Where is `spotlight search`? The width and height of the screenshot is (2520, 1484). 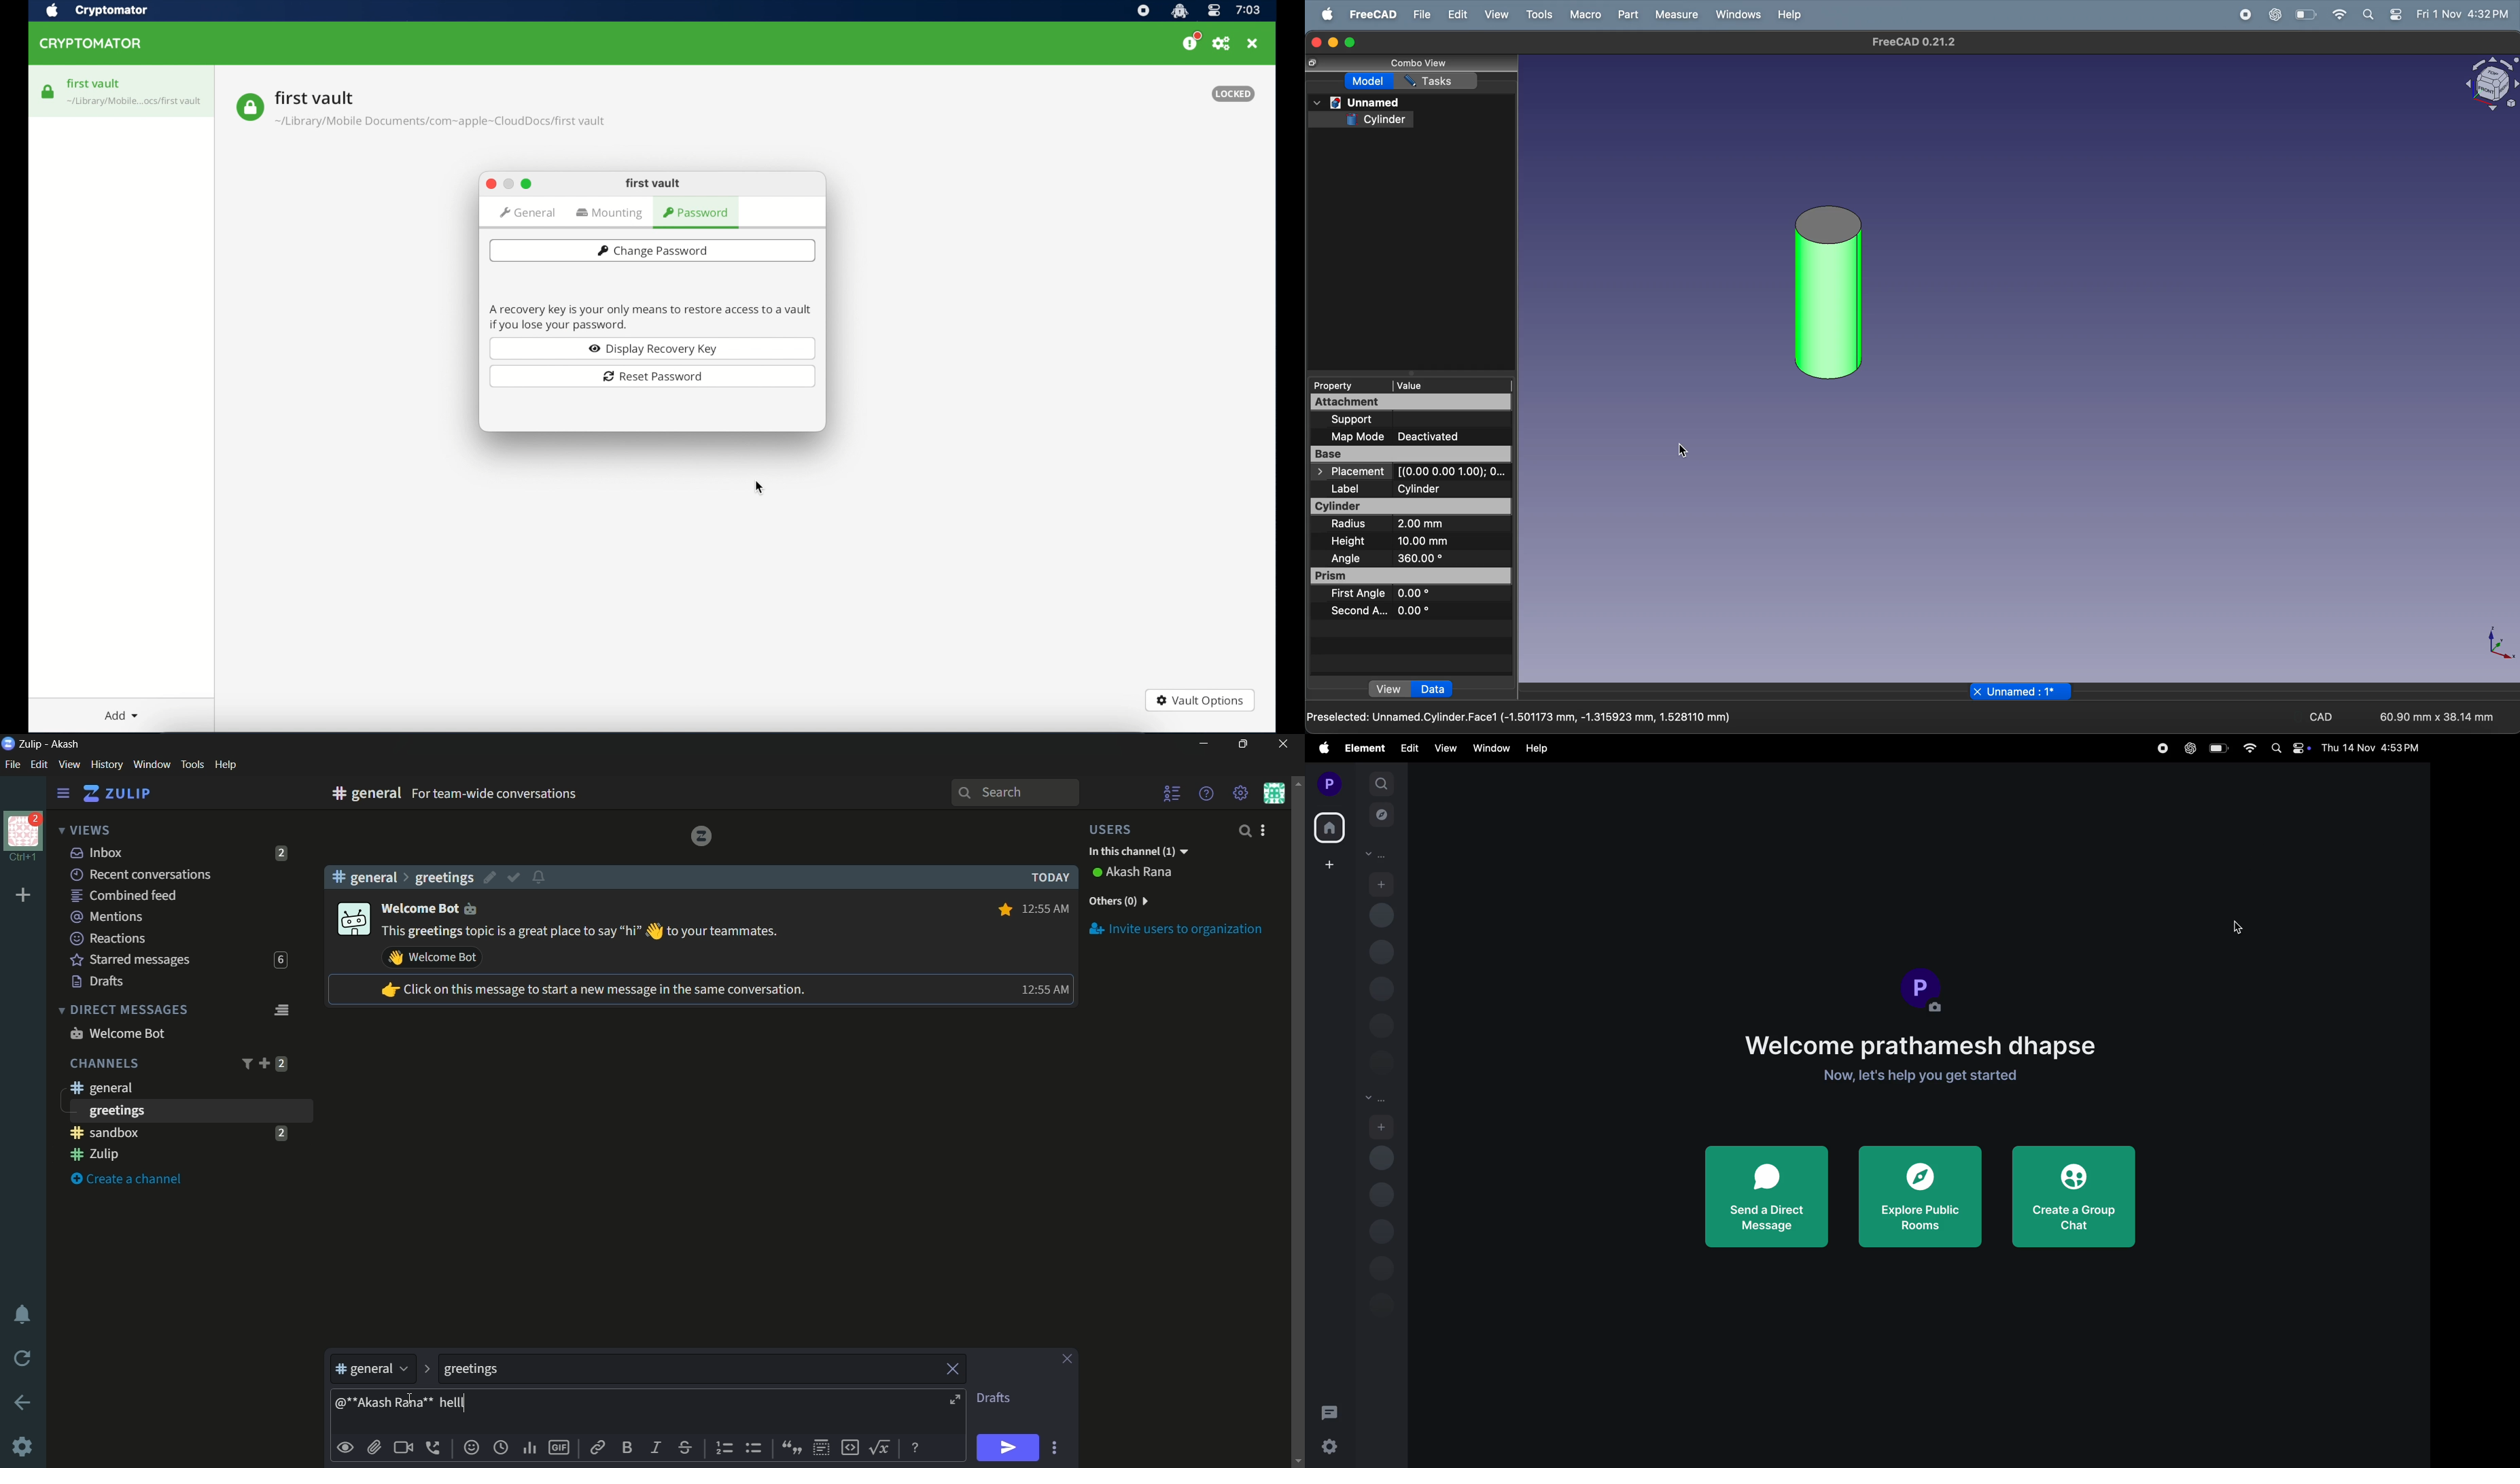 spotlight search is located at coordinates (2276, 747).